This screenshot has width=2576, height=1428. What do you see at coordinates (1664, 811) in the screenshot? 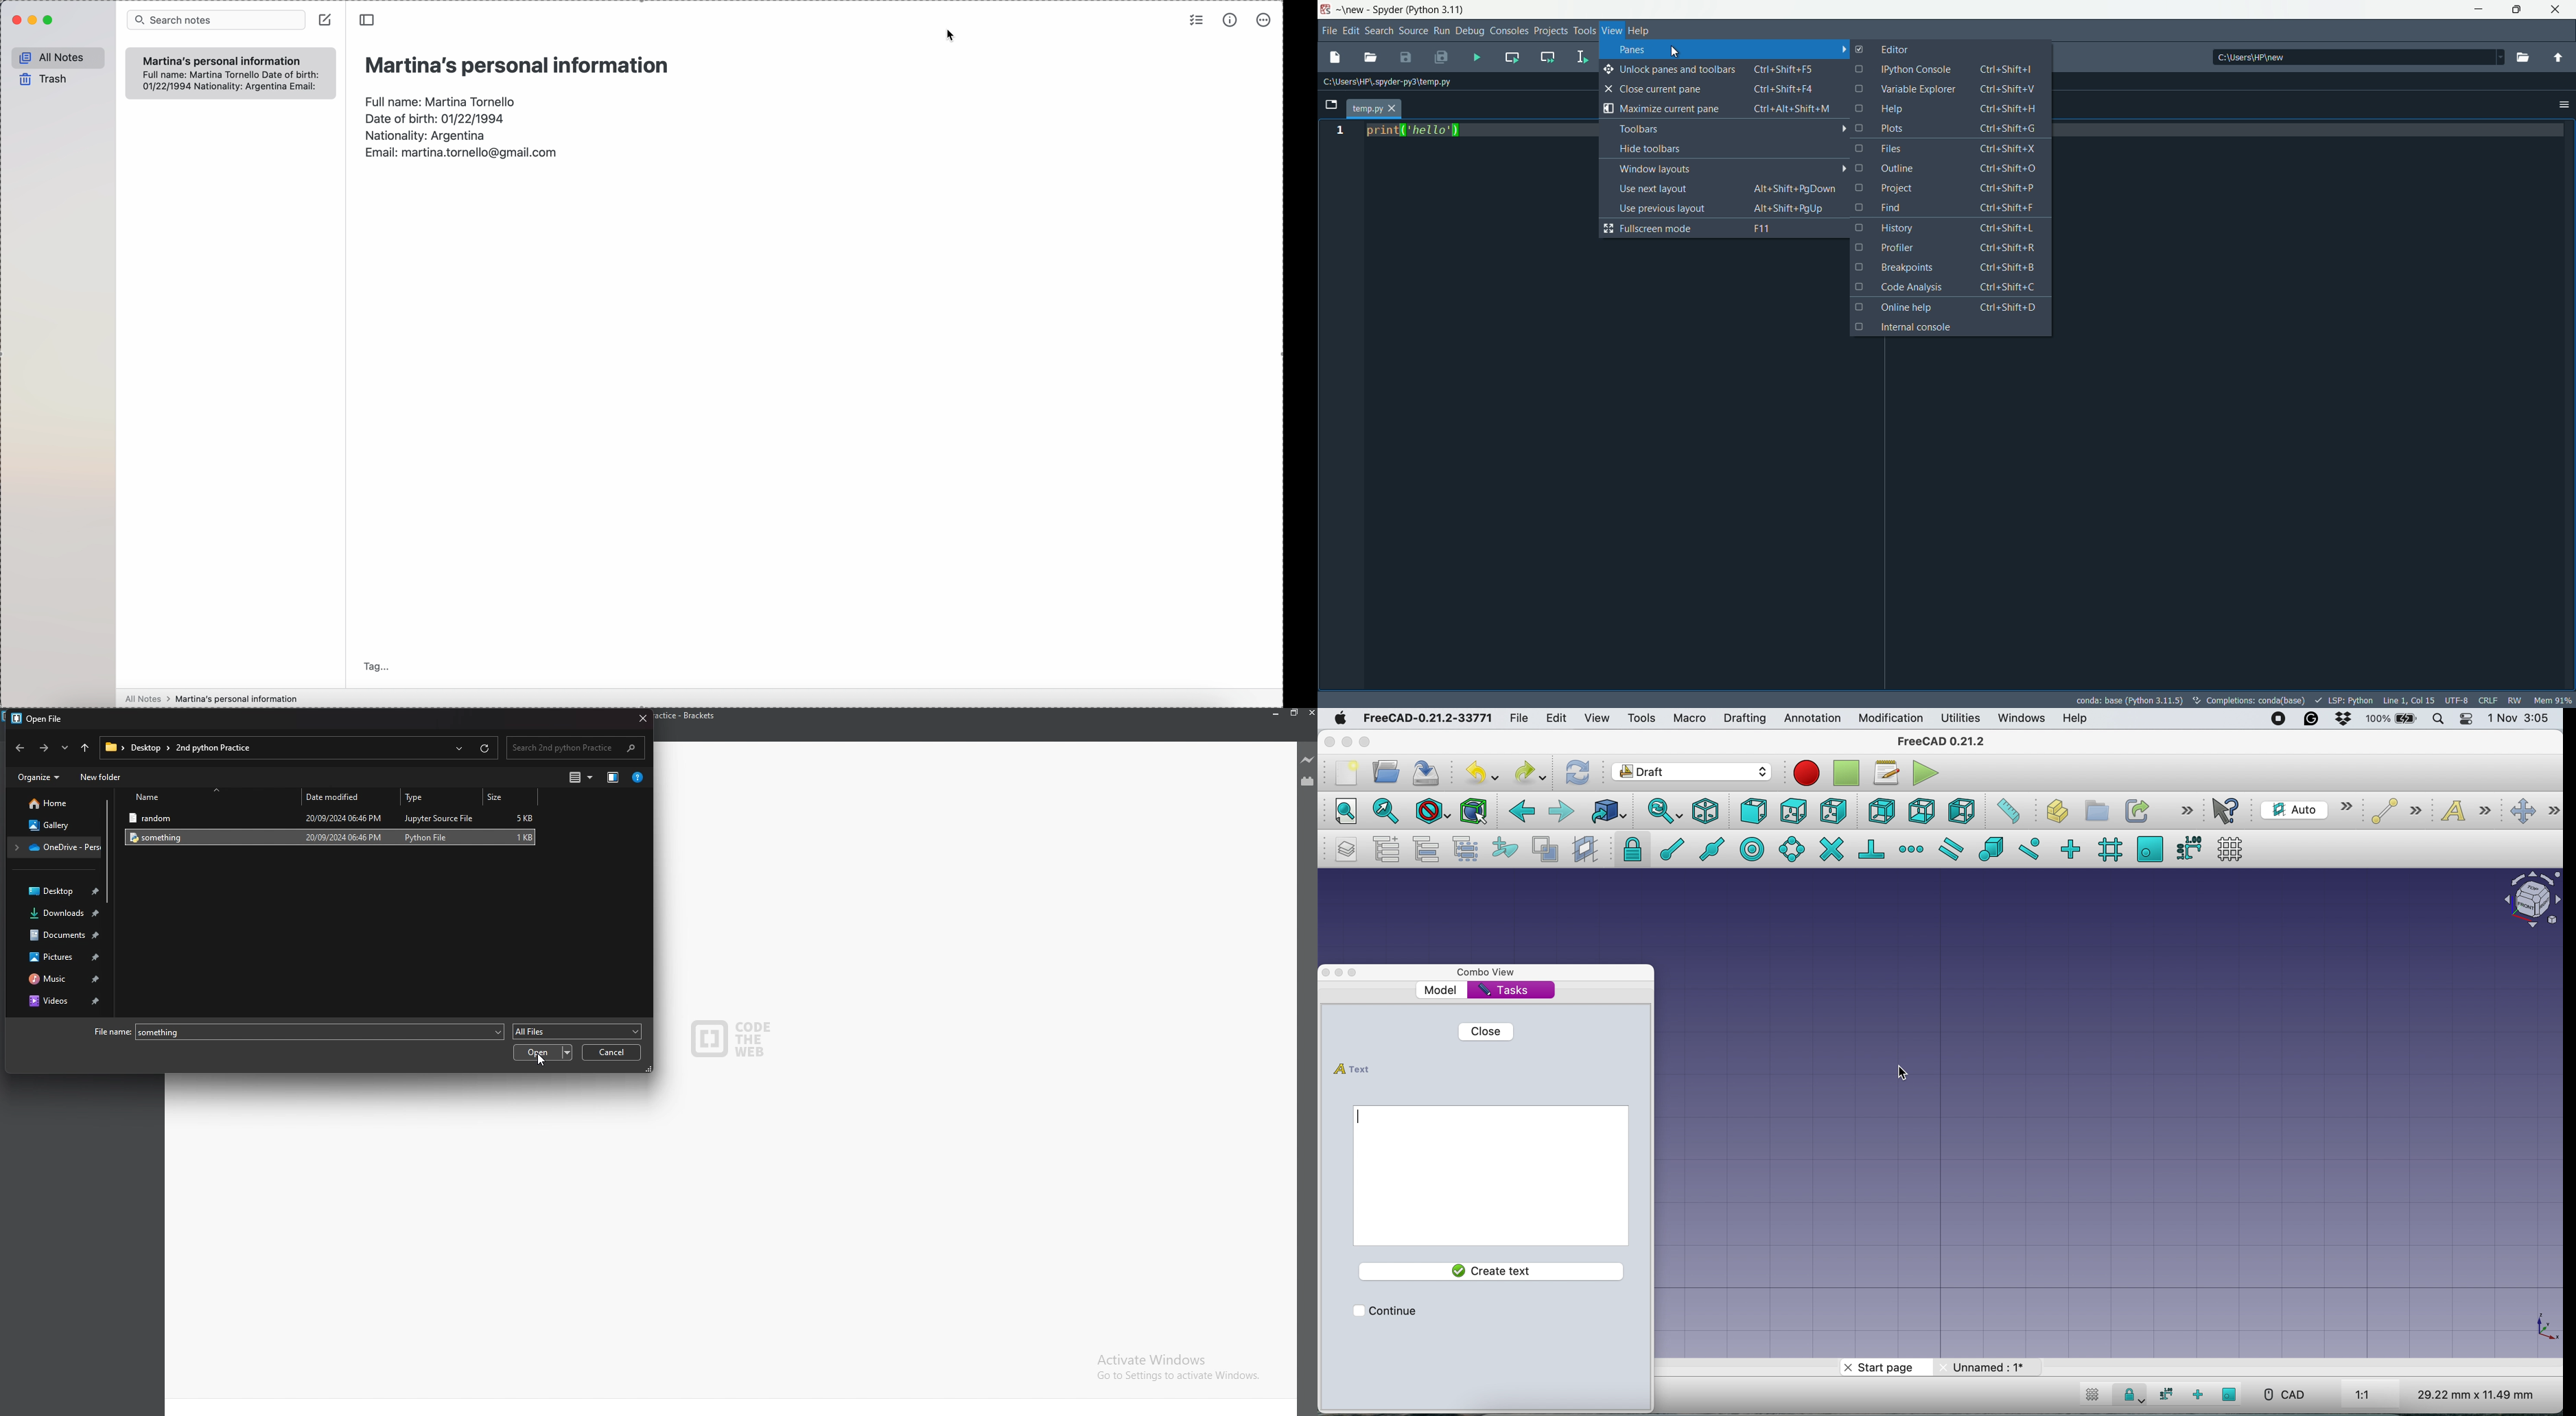
I see `sync view` at bounding box center [1664, 811].